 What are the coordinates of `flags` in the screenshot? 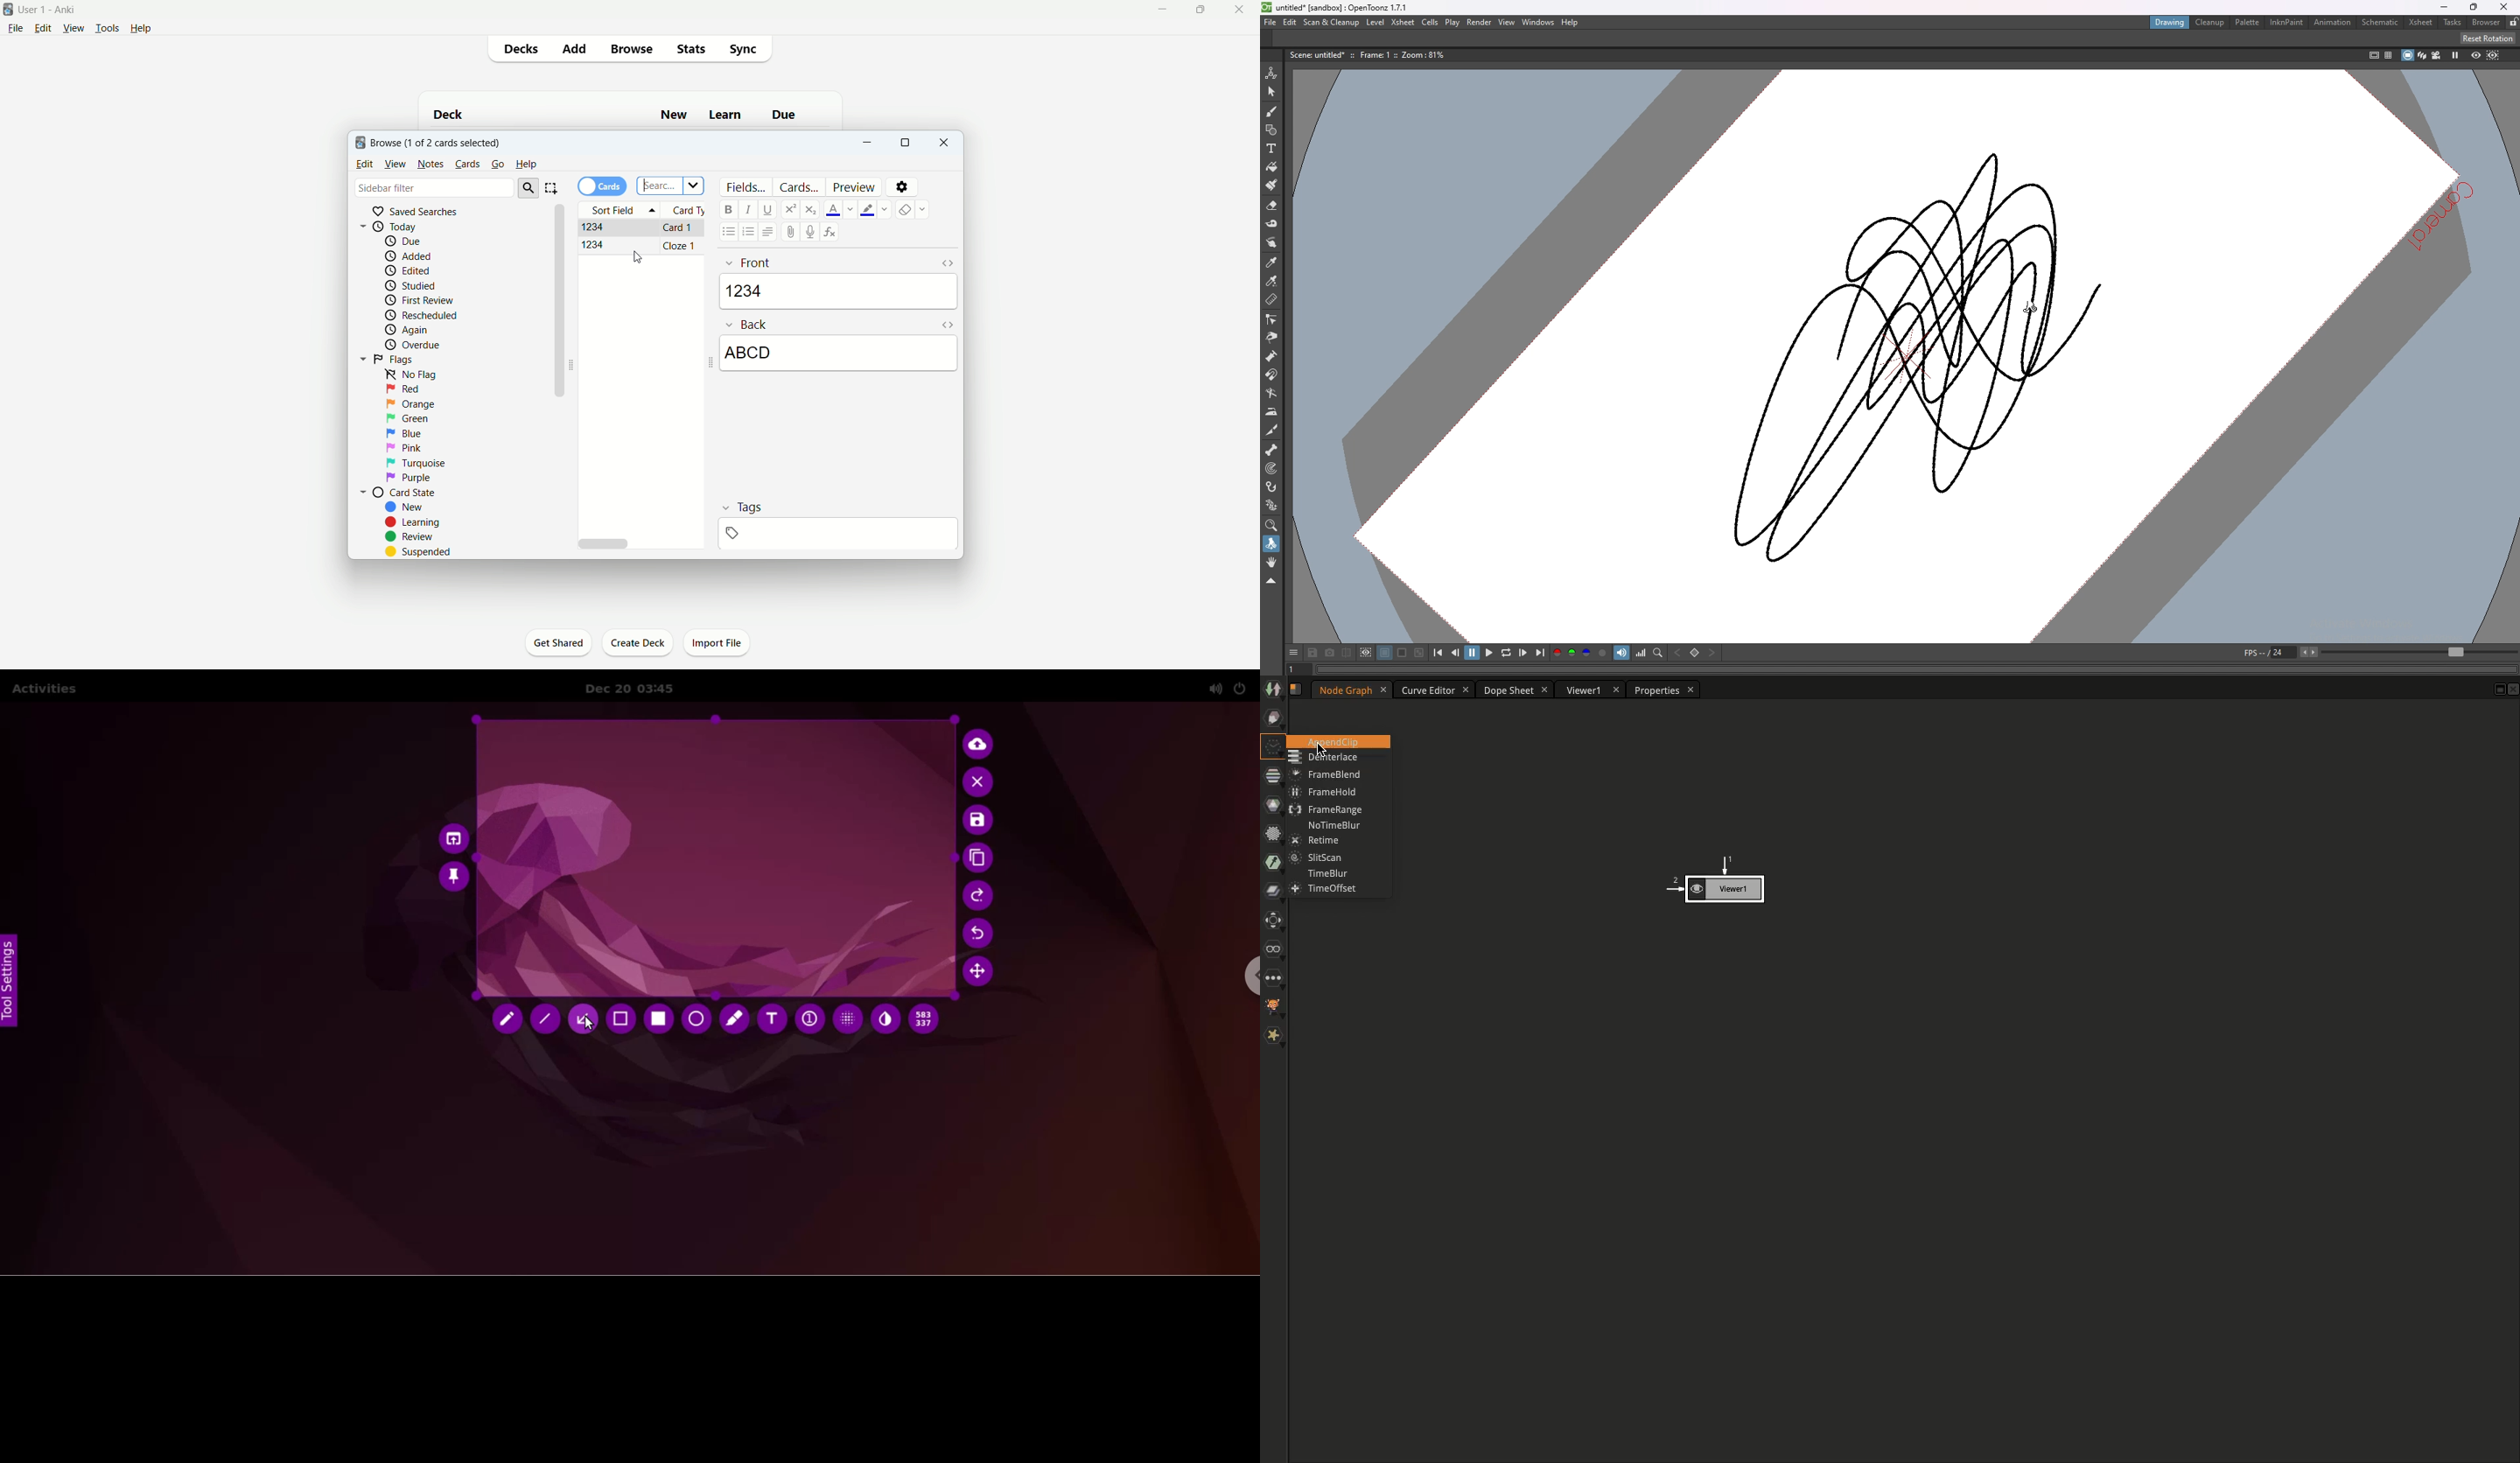 It's located at (385, 358).